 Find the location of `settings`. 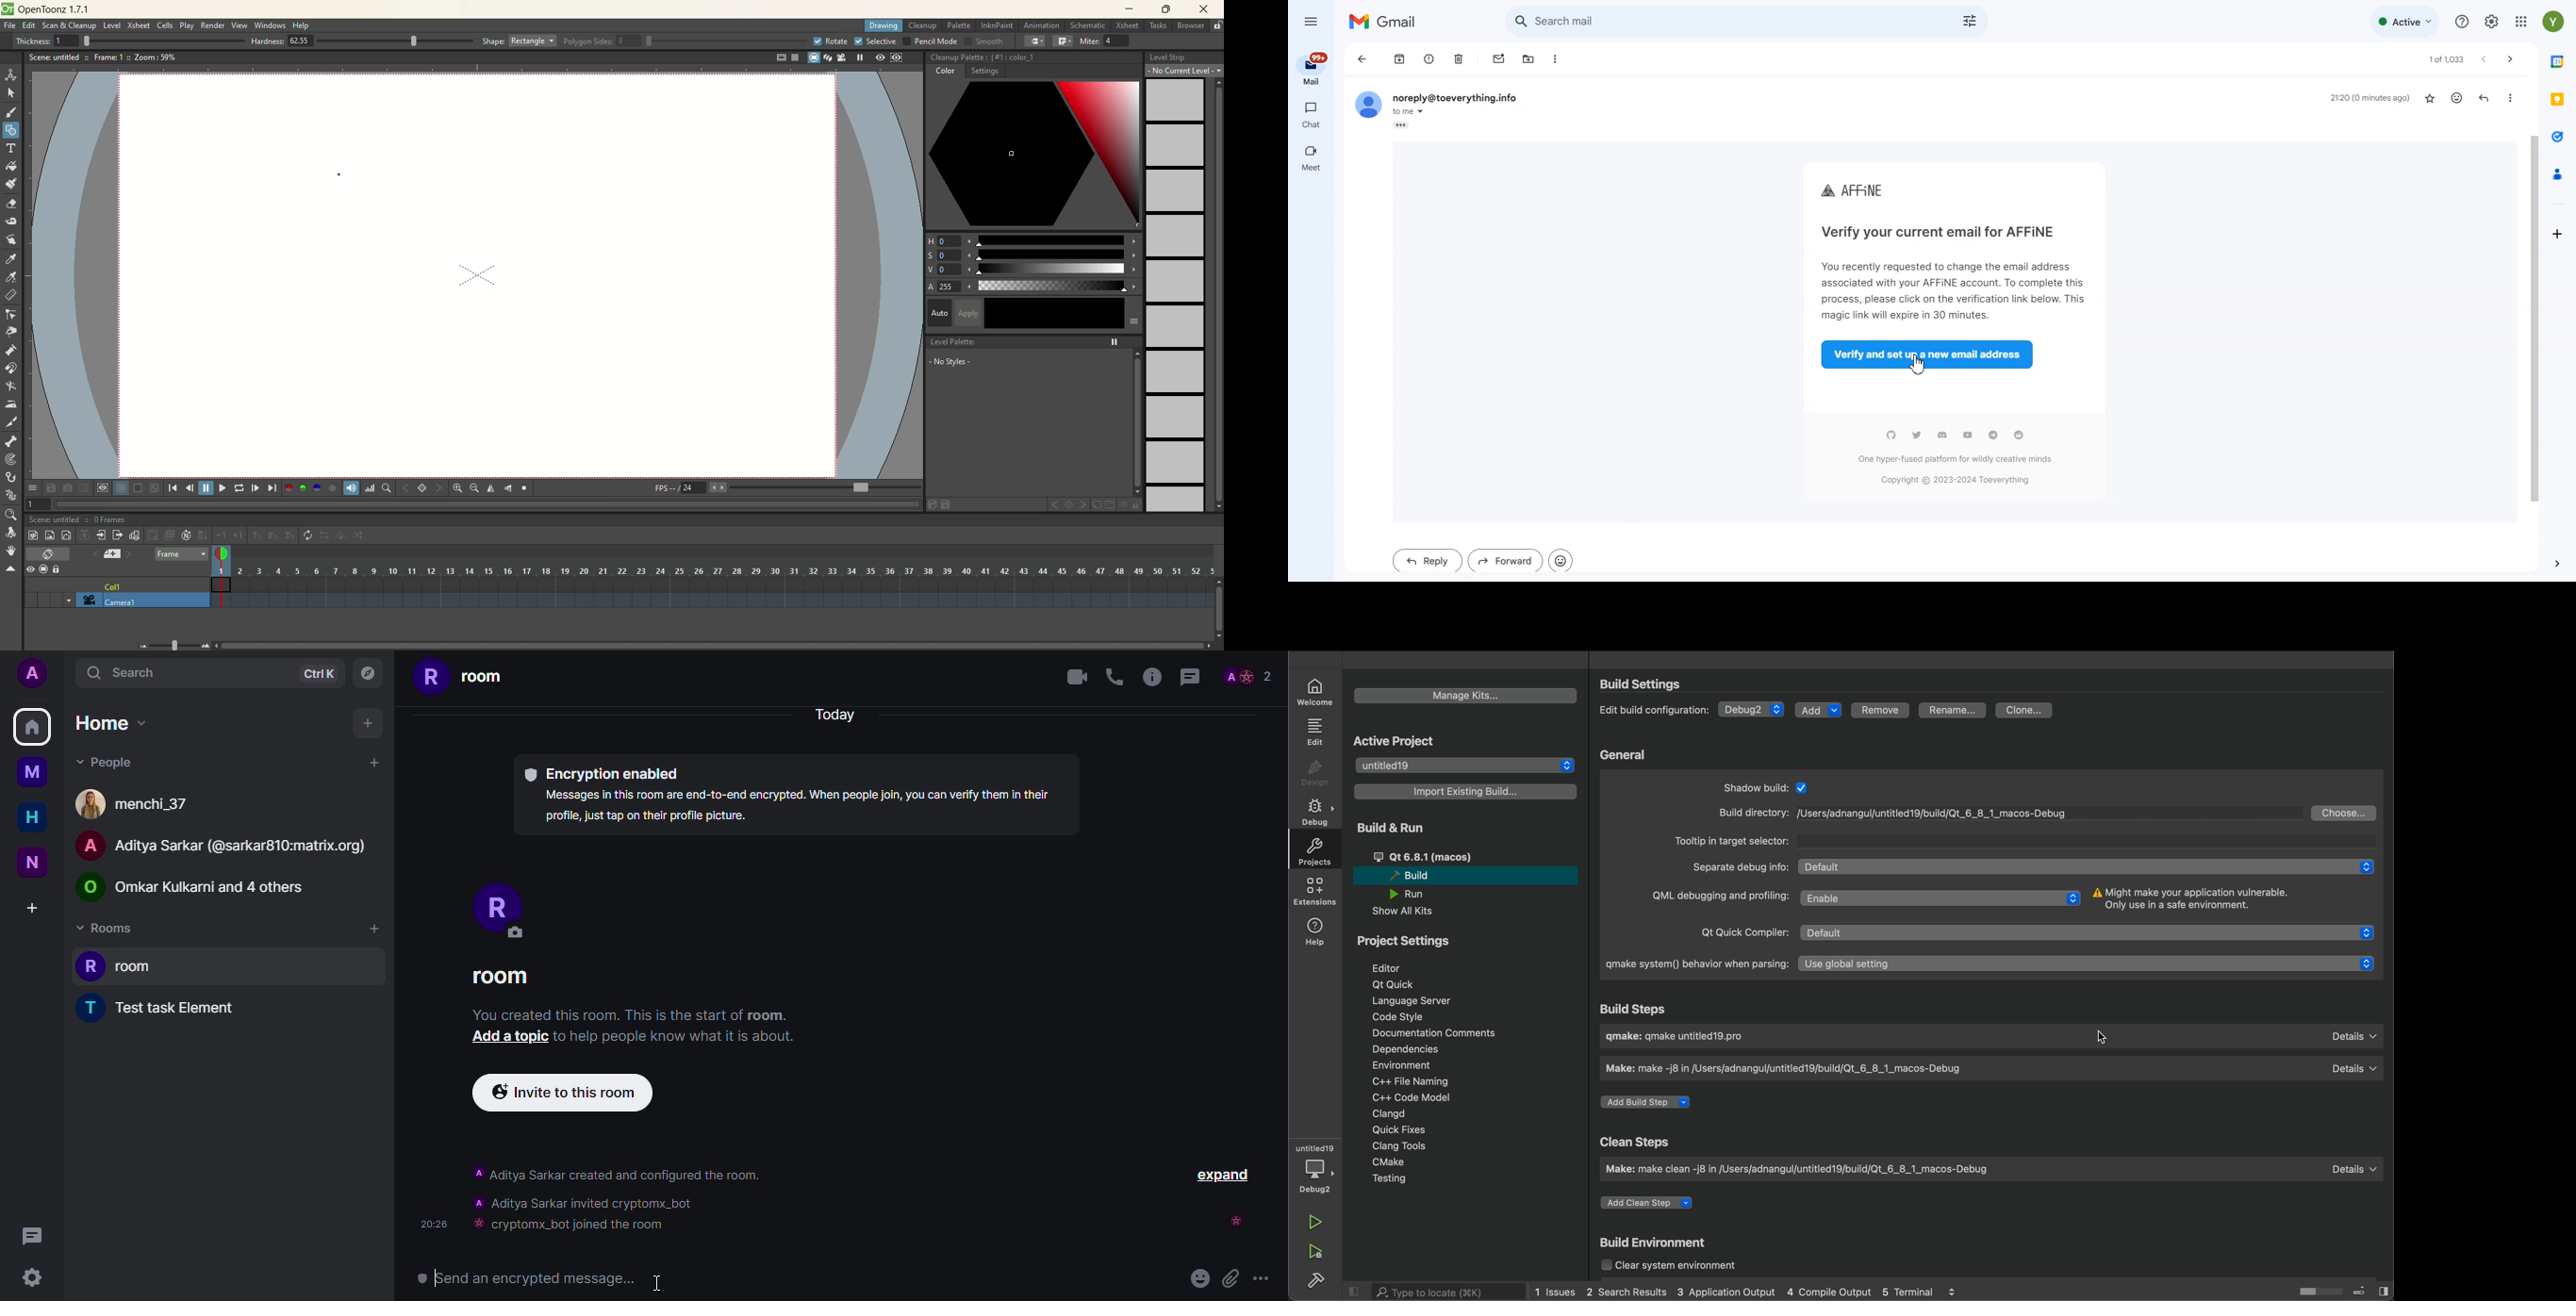

settings is located at coordinates (985, 73).